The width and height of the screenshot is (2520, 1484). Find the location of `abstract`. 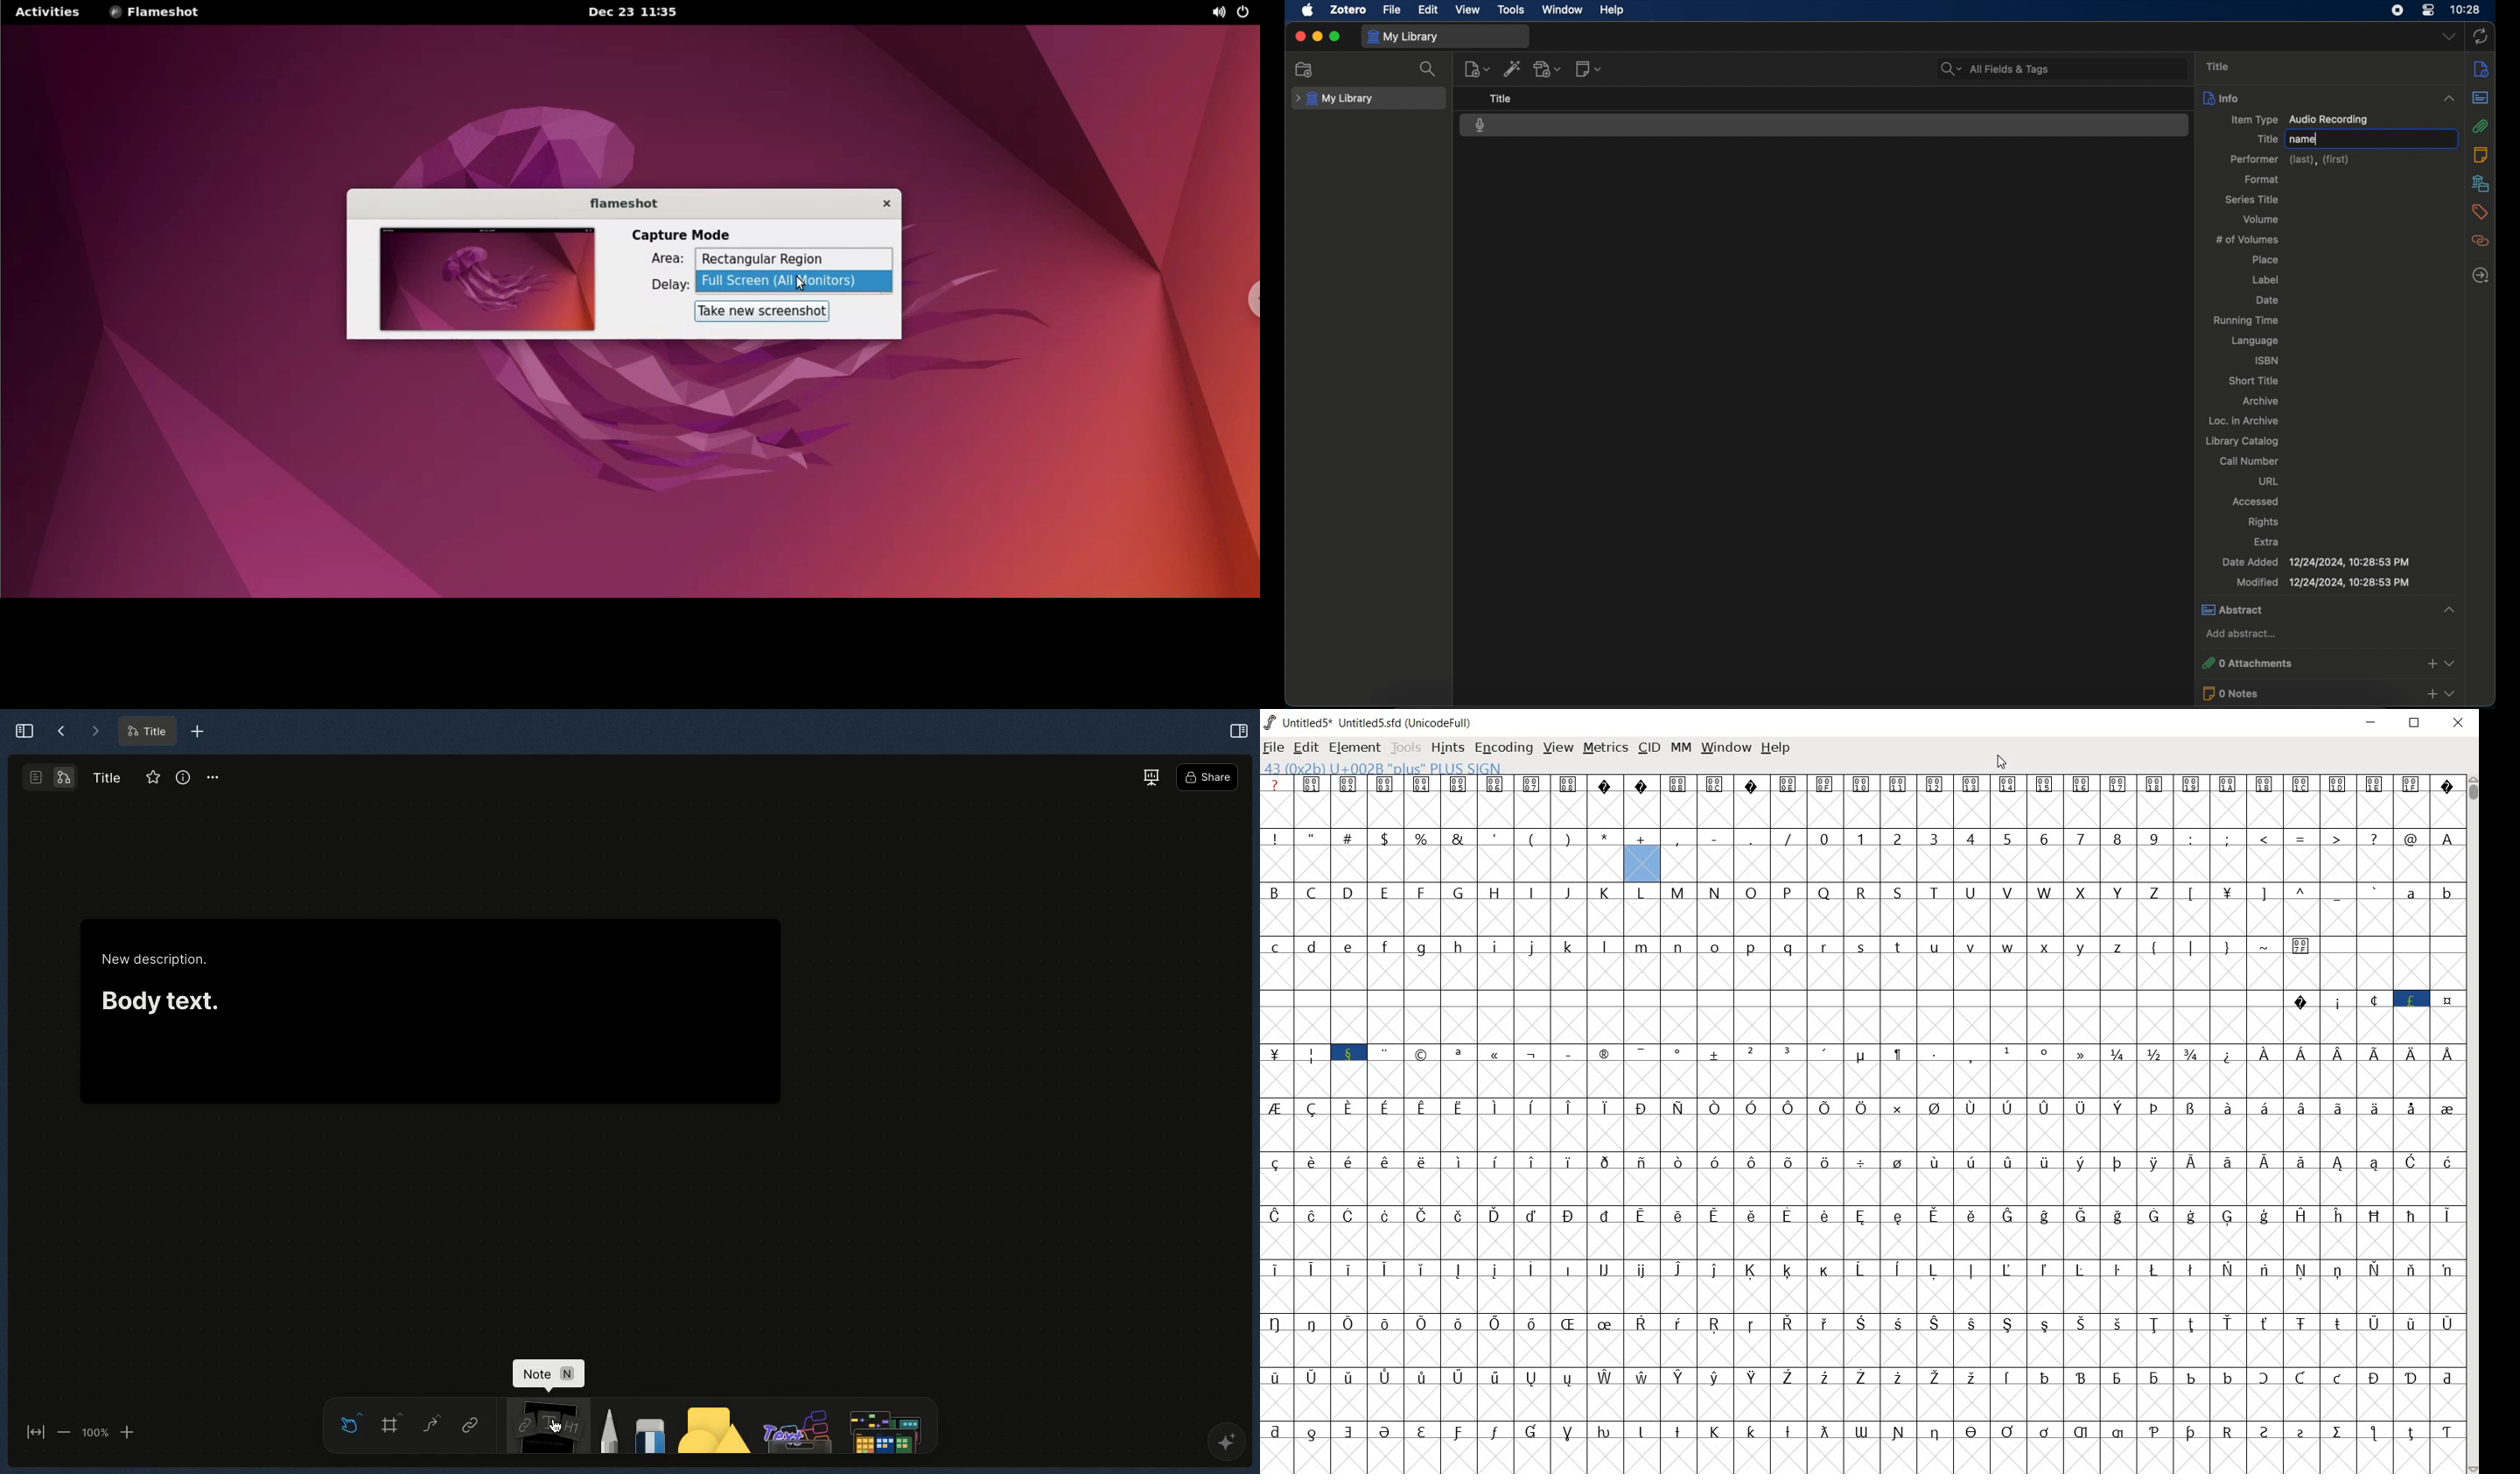

abstract is located at coordinates (2482, 97).